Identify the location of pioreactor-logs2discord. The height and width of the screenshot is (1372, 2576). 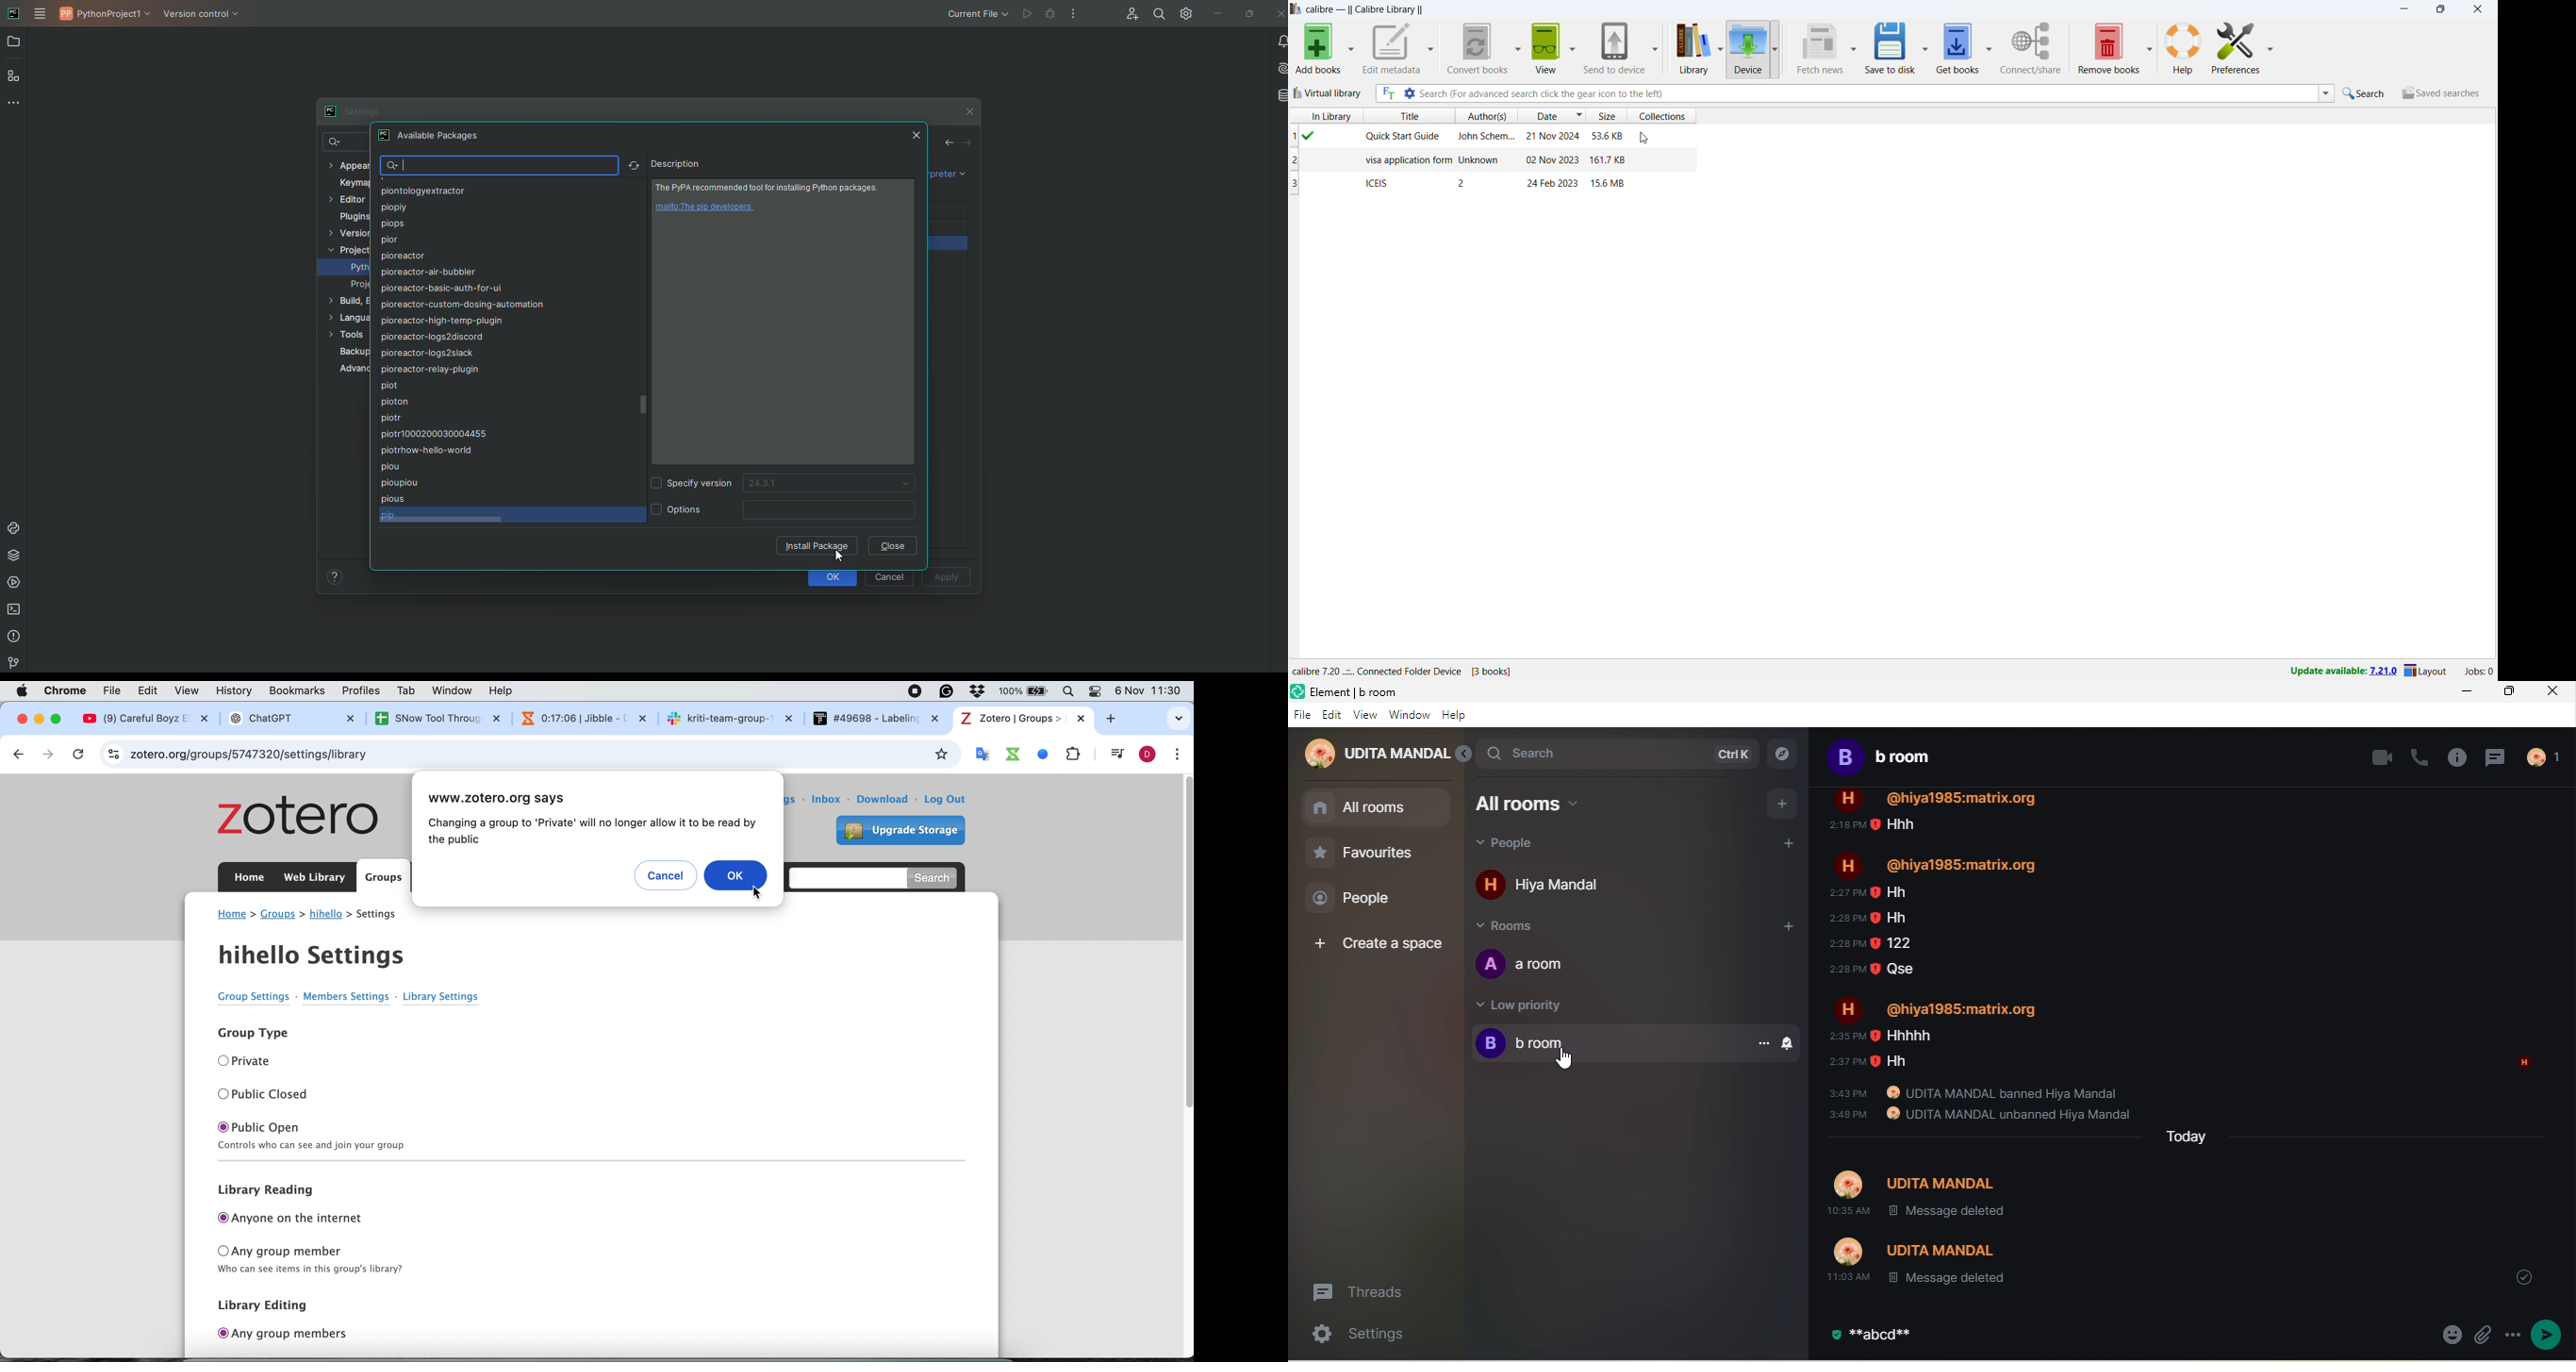
(432, 338).